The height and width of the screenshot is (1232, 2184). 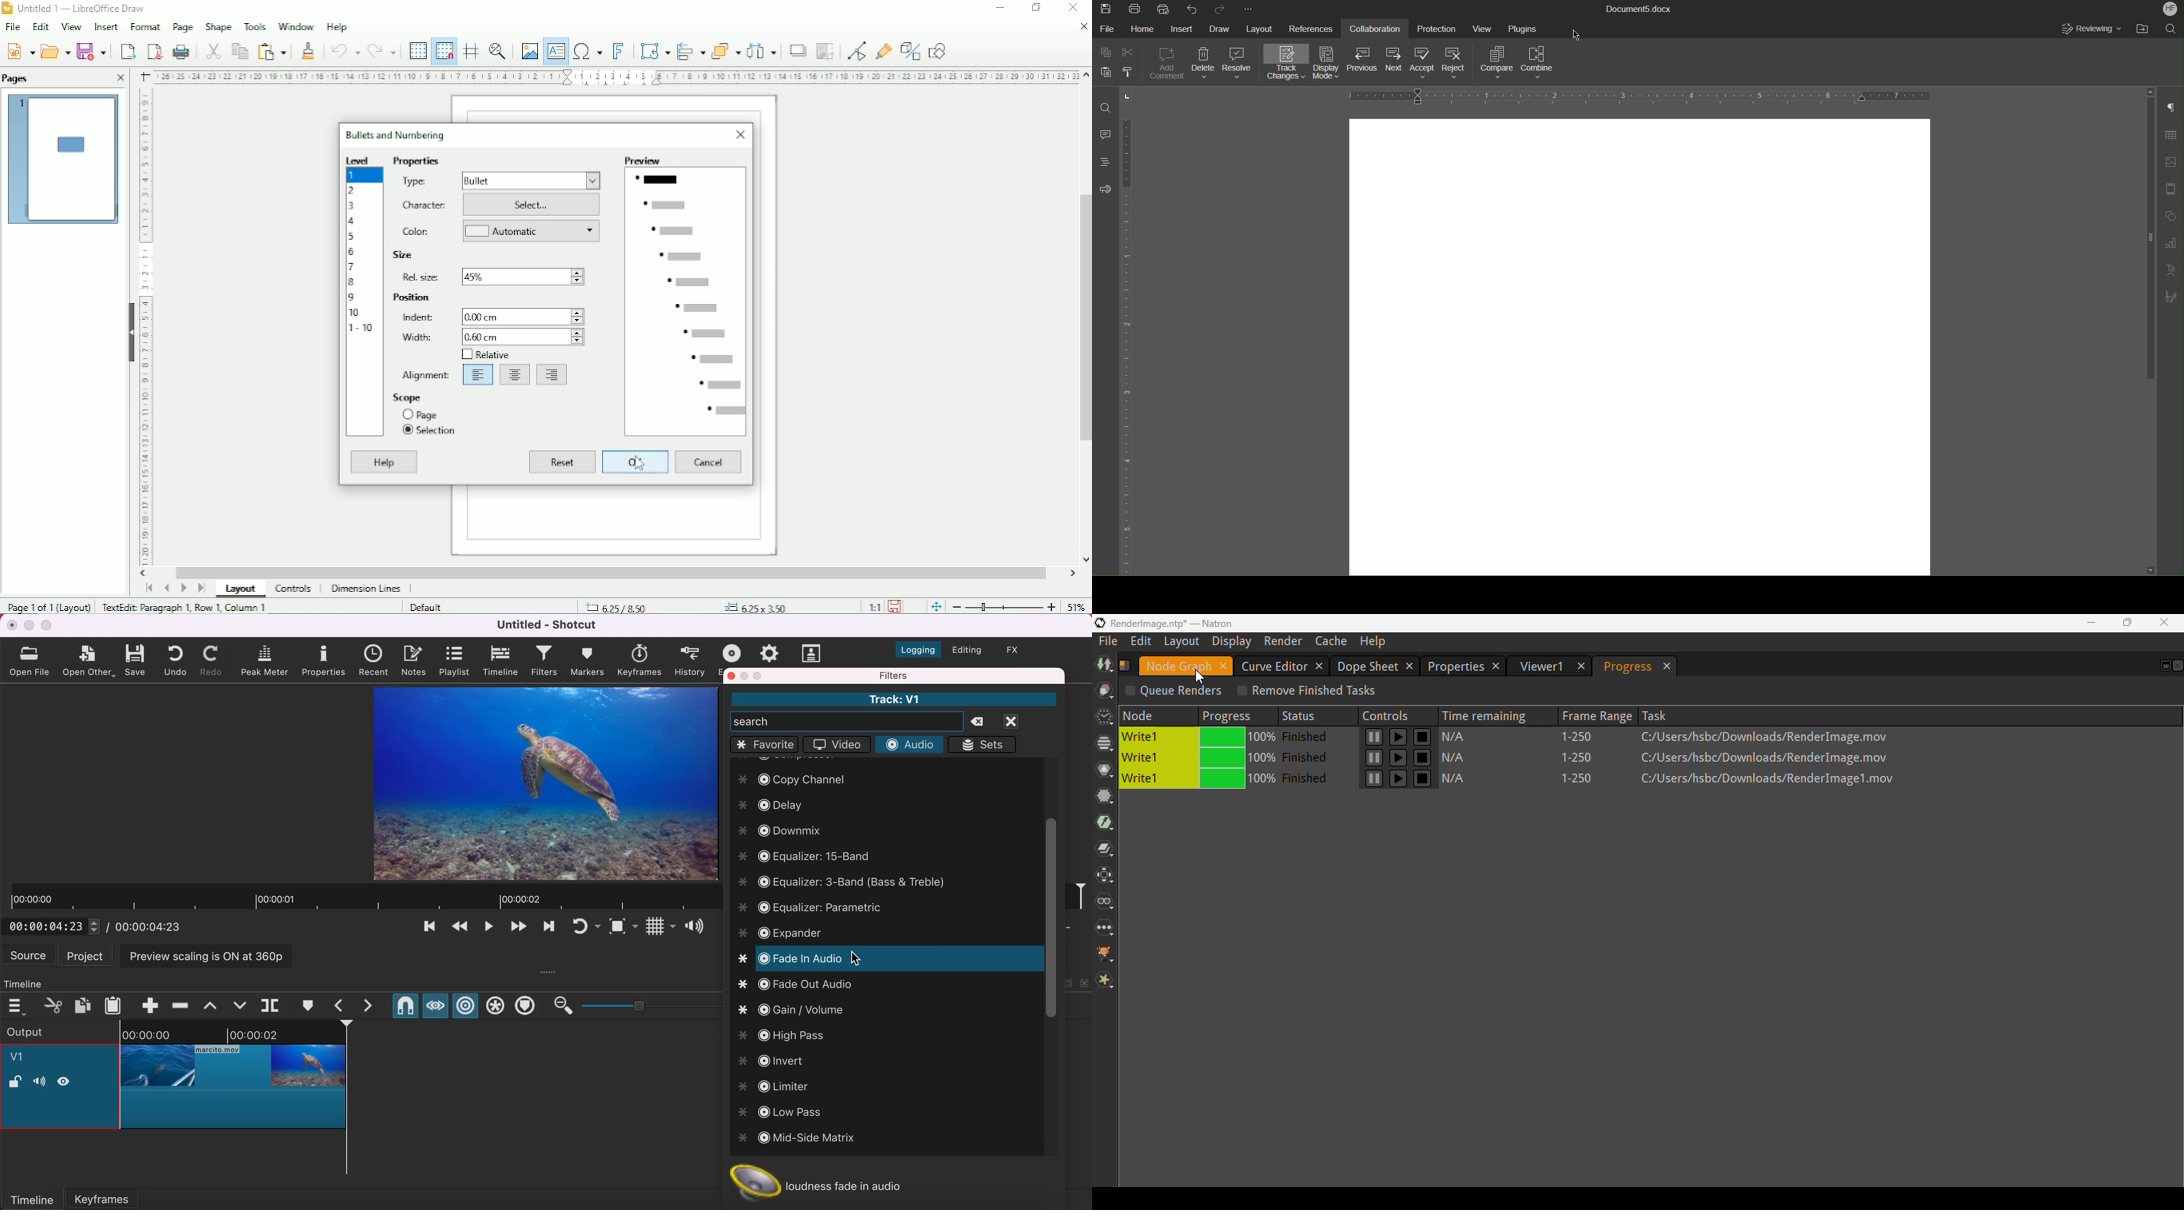 What do you see at coordinates (856, 958) in the screenshot?
I see `cursor` at bounding box center [856, 958].